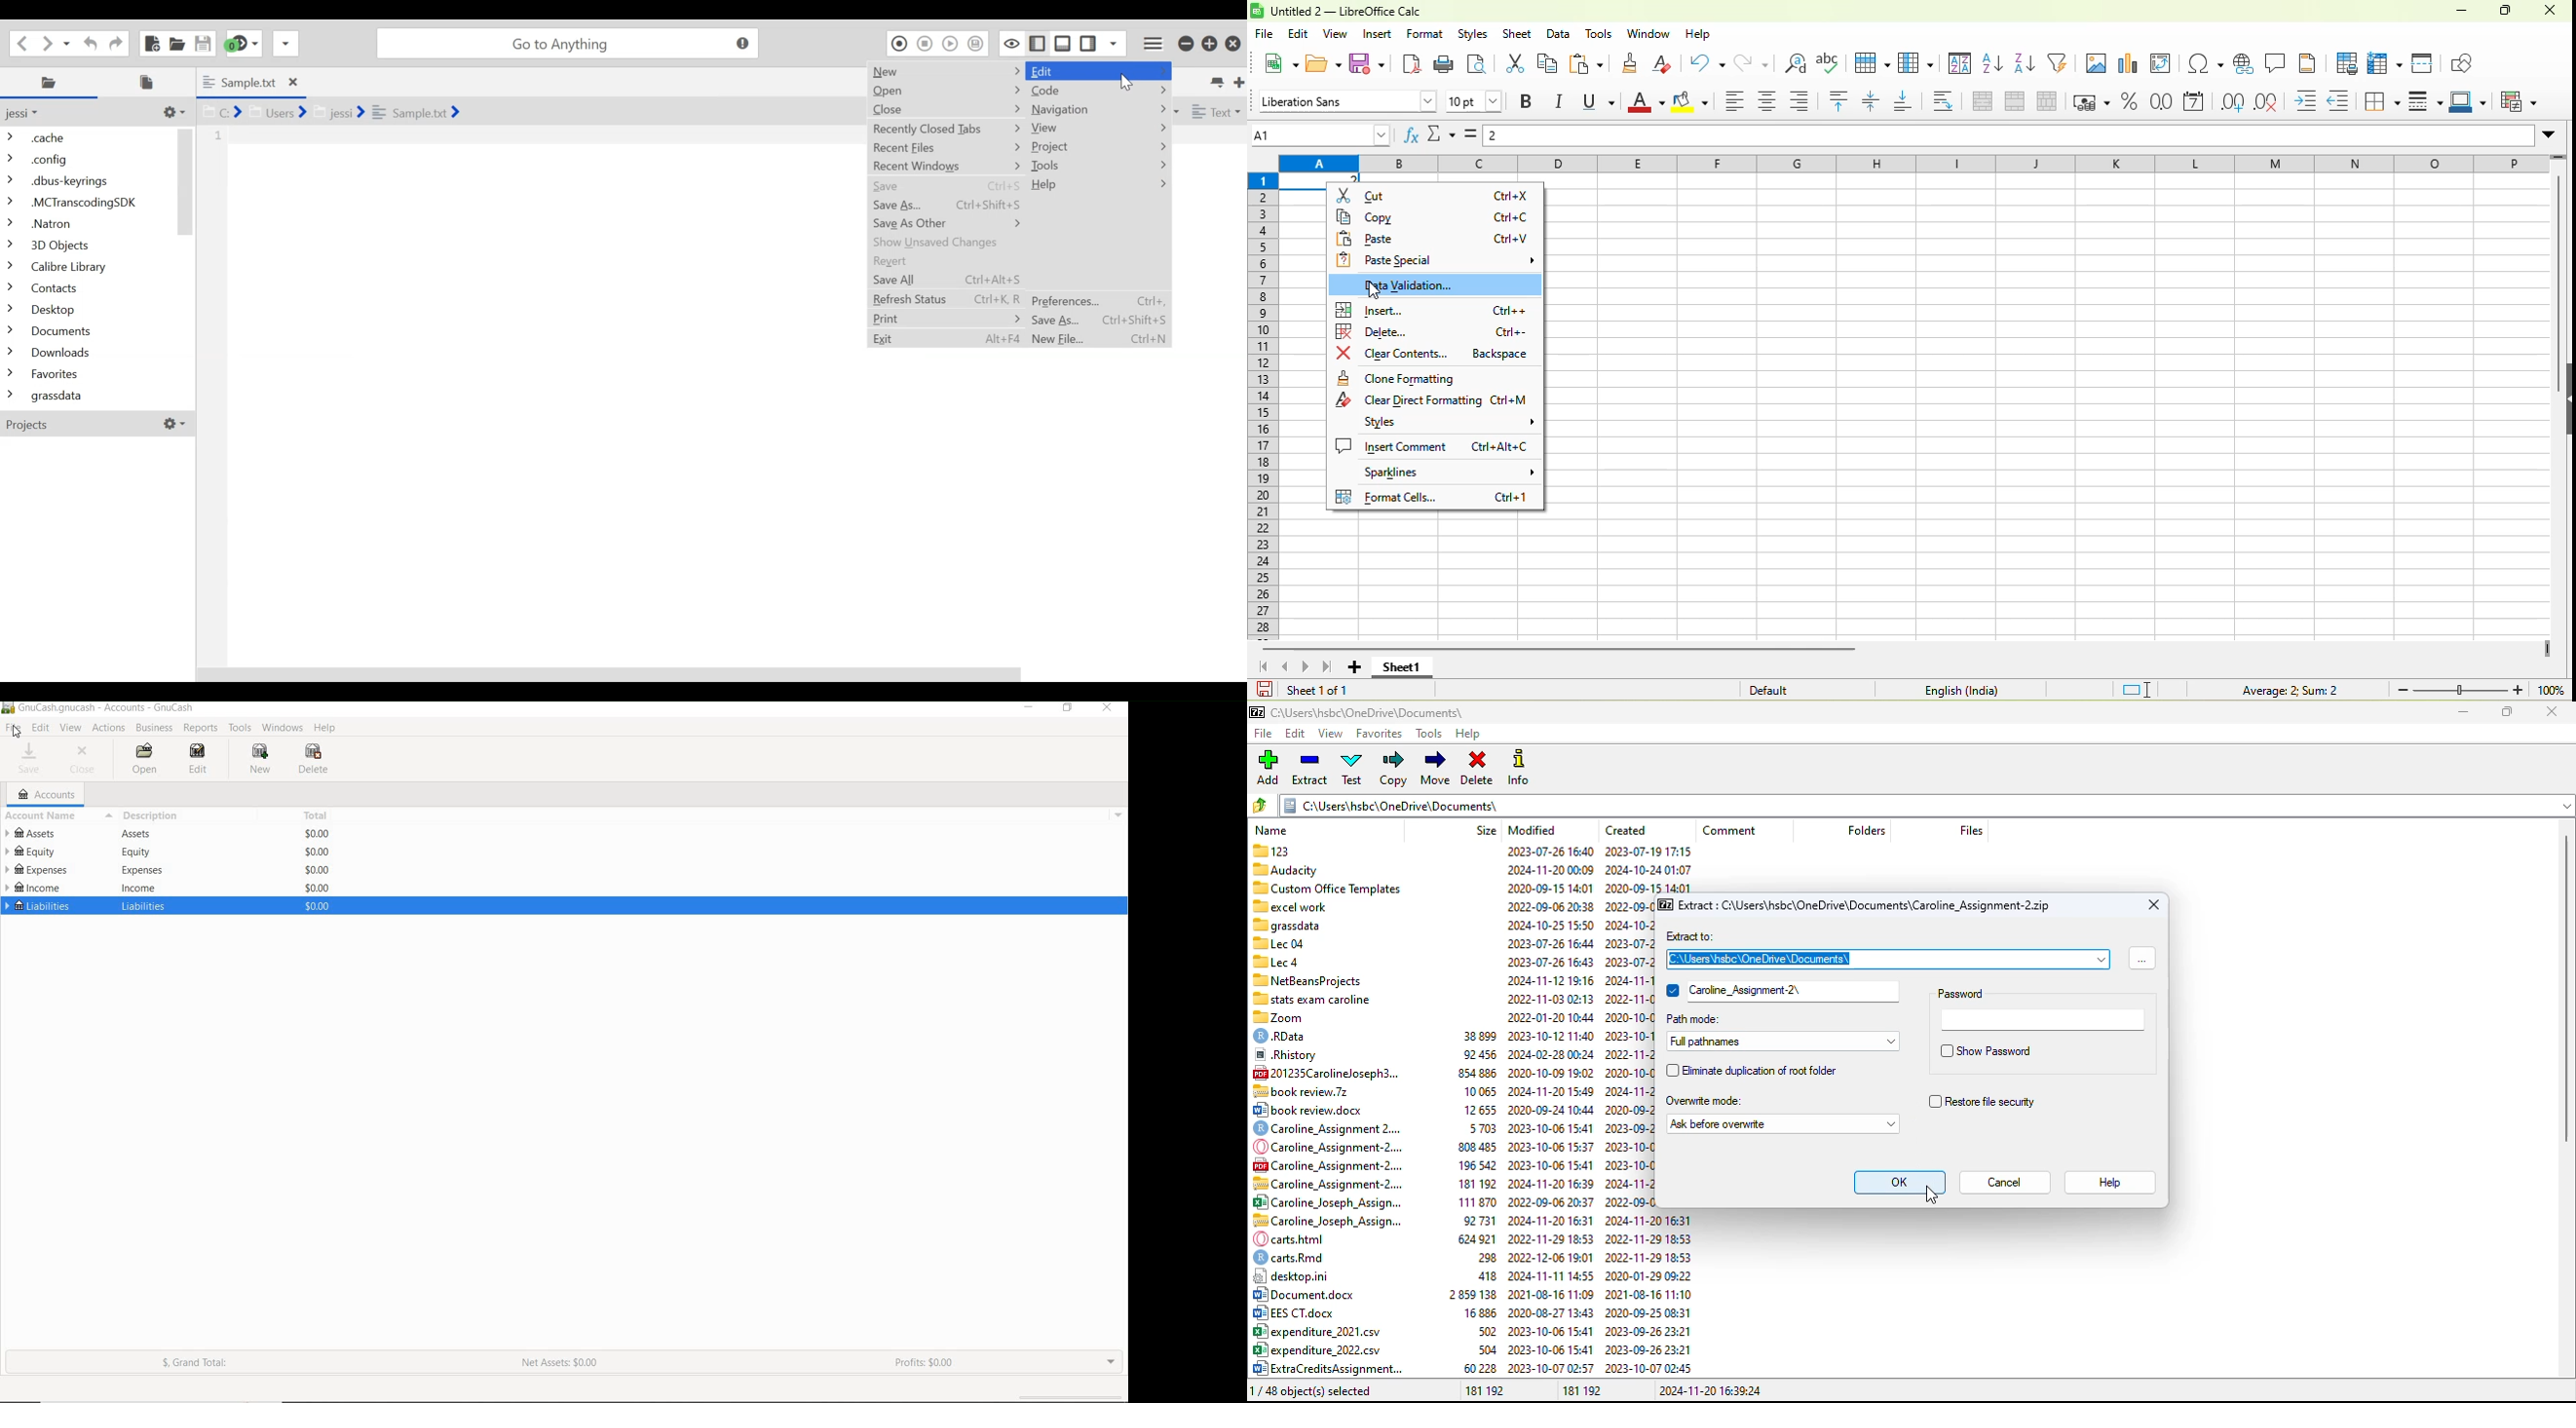 Image resolution: width=2576 pixels, height=1428 pixels. What do you see at coordinates (51, 82) in the screenshot?
I see `Places` at bounding box center [51, 82].